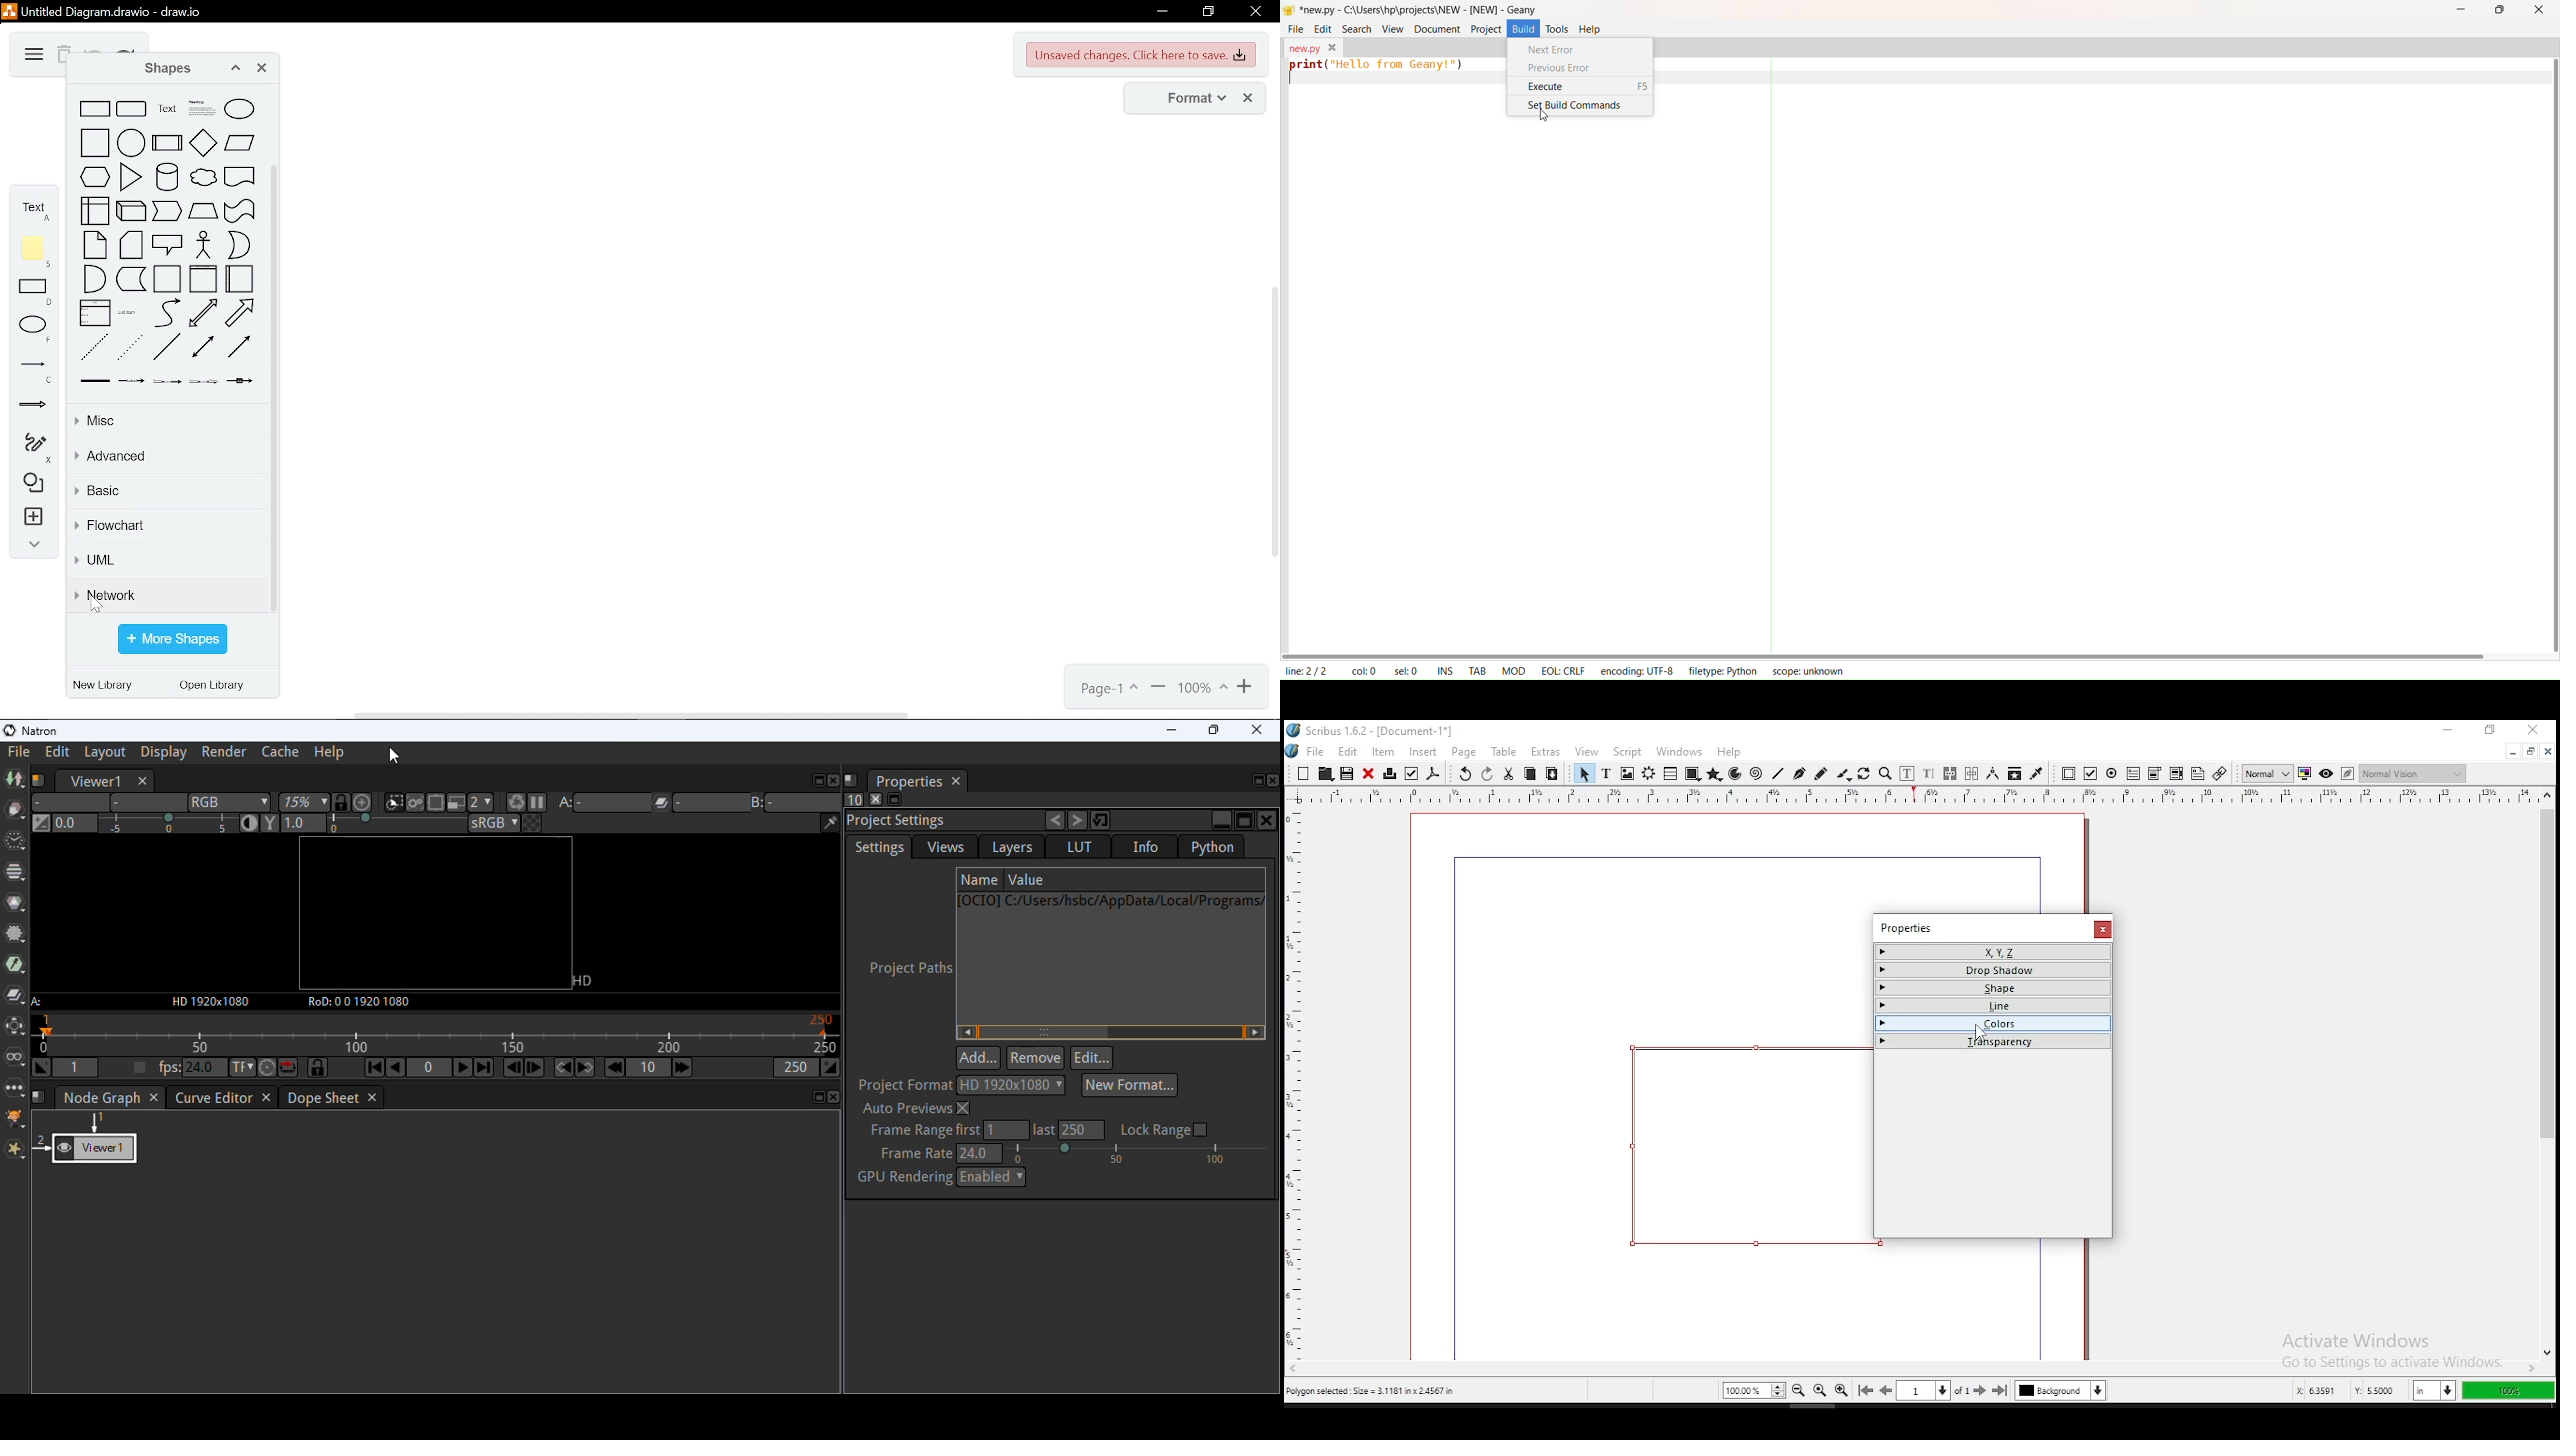  Describe the element at coordinates (131, 142) in the screenshot. I see `circle` at that location.